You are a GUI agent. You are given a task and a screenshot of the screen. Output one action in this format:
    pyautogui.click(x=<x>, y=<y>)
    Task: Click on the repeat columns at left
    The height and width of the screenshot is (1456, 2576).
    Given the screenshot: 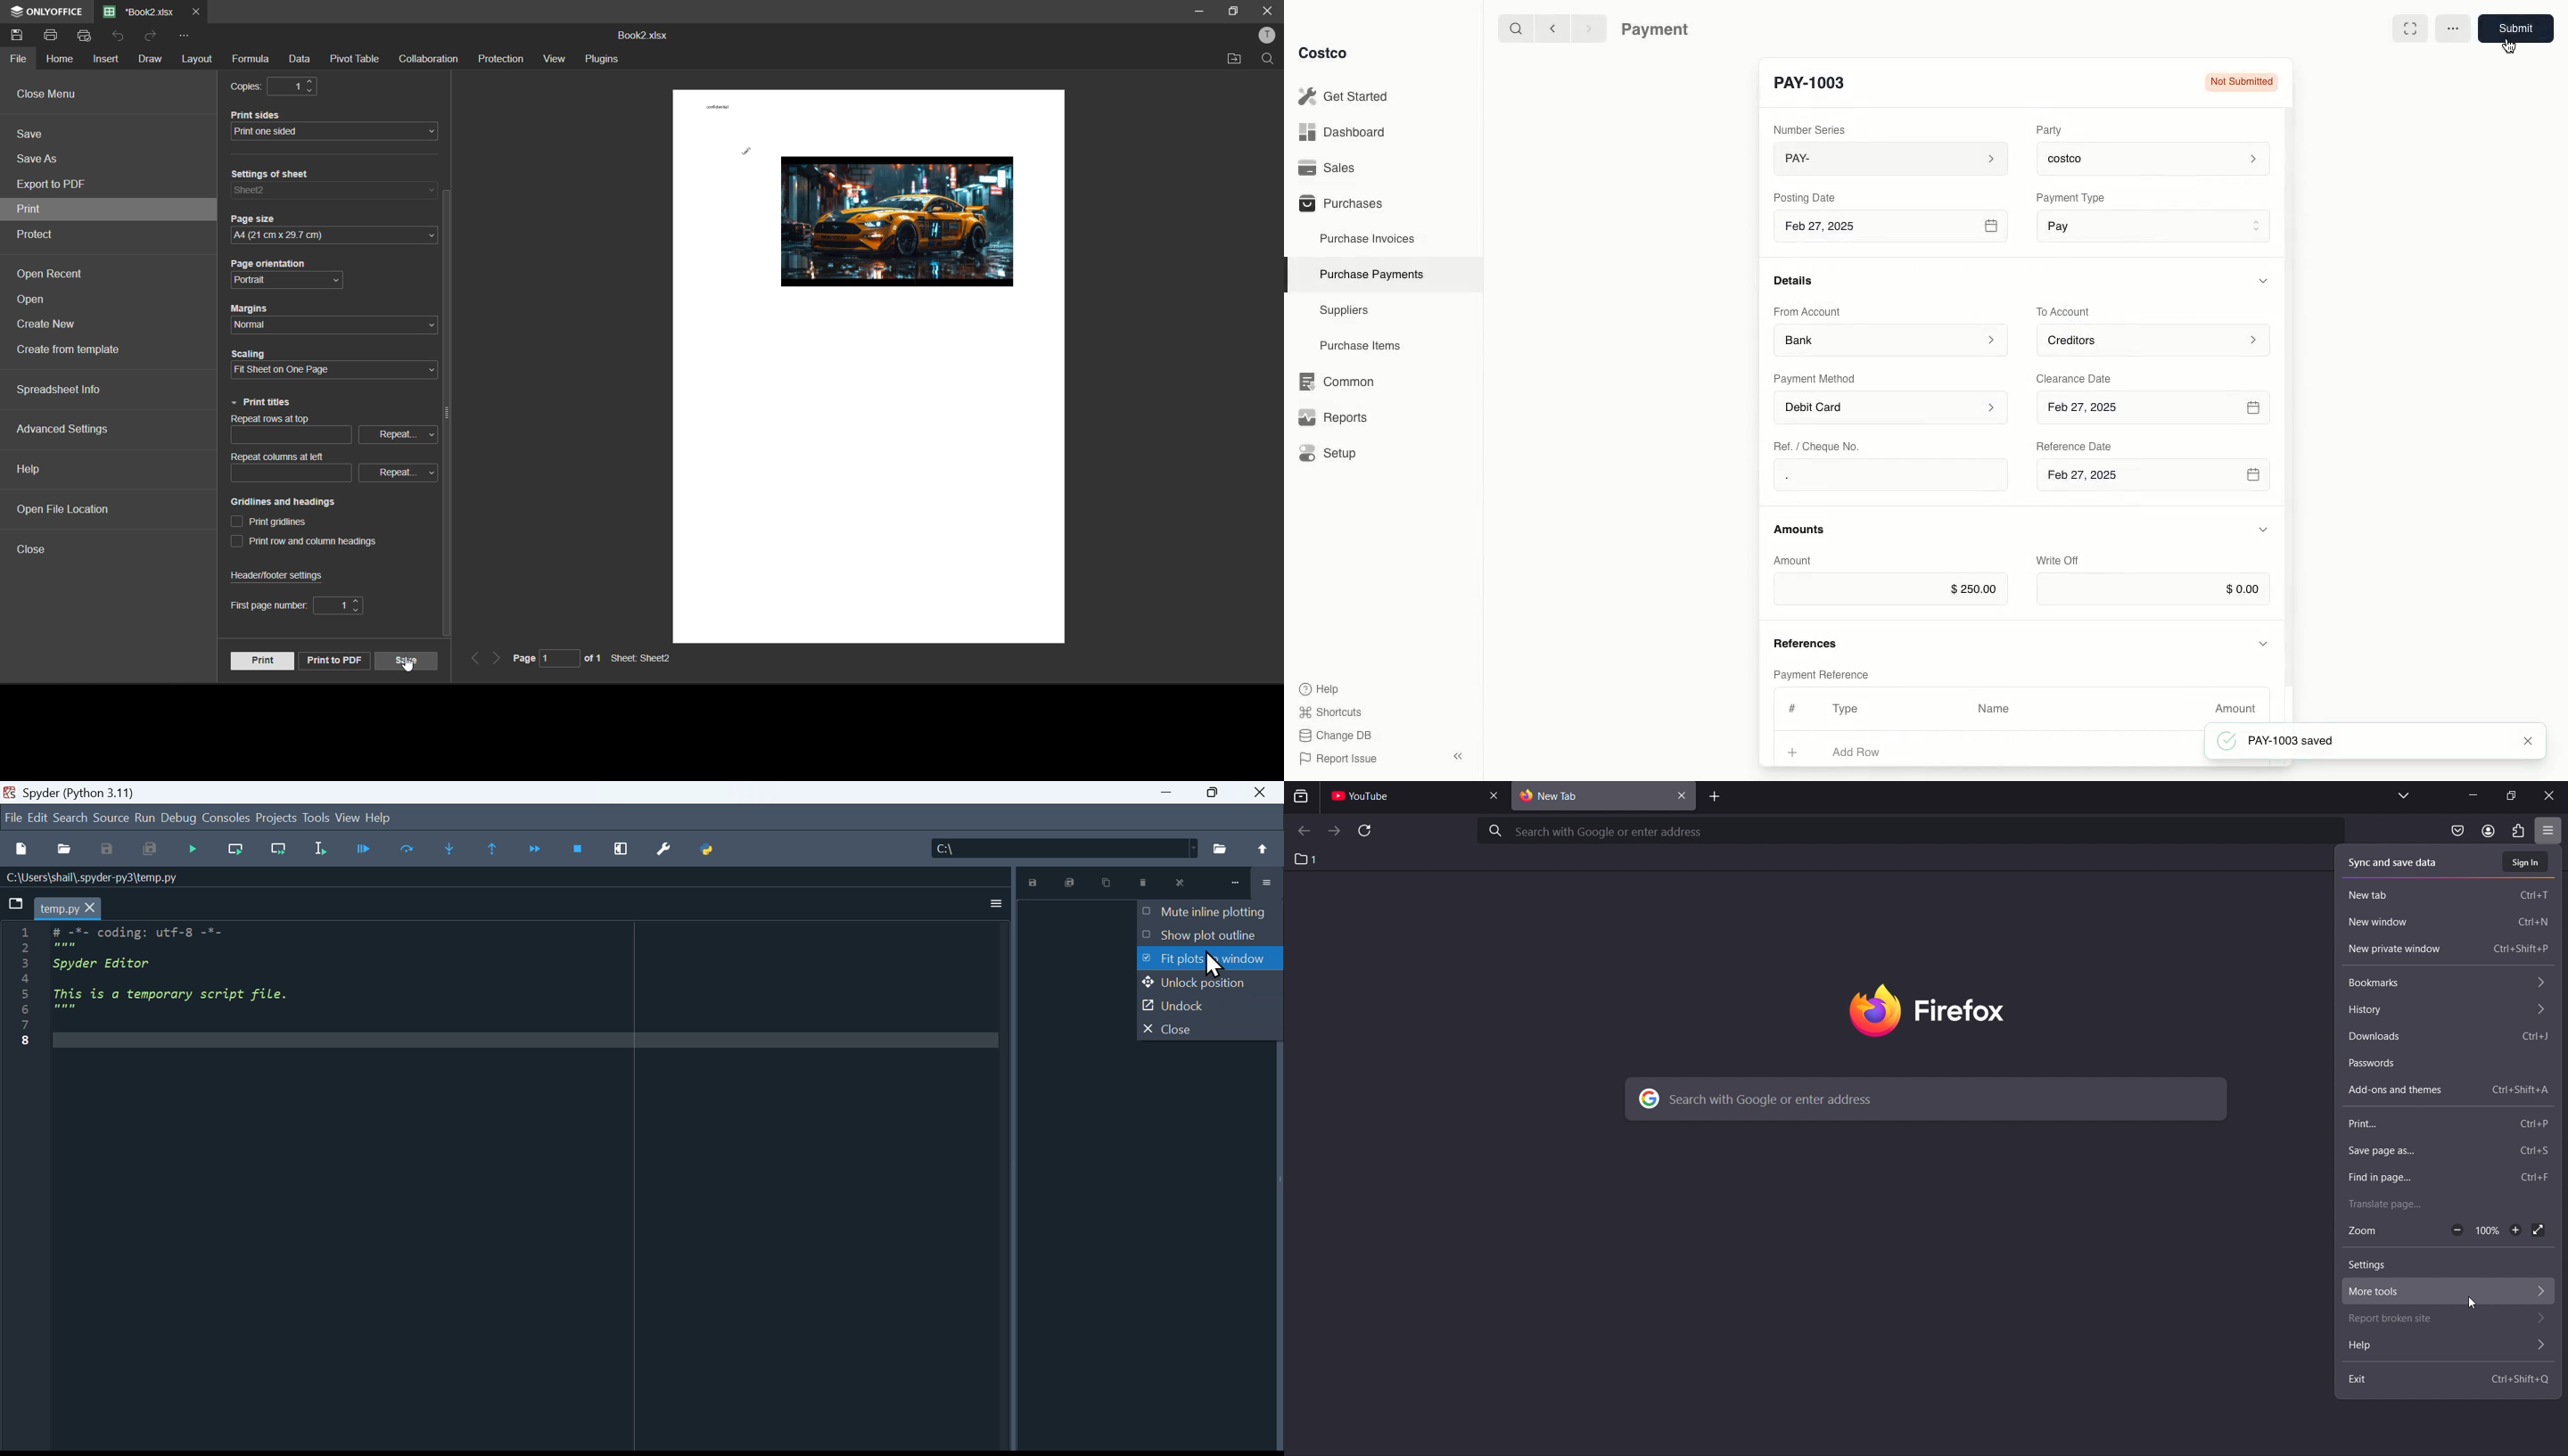 What is the action you would take?
    pyautogui.click(x=332, y=467)
    